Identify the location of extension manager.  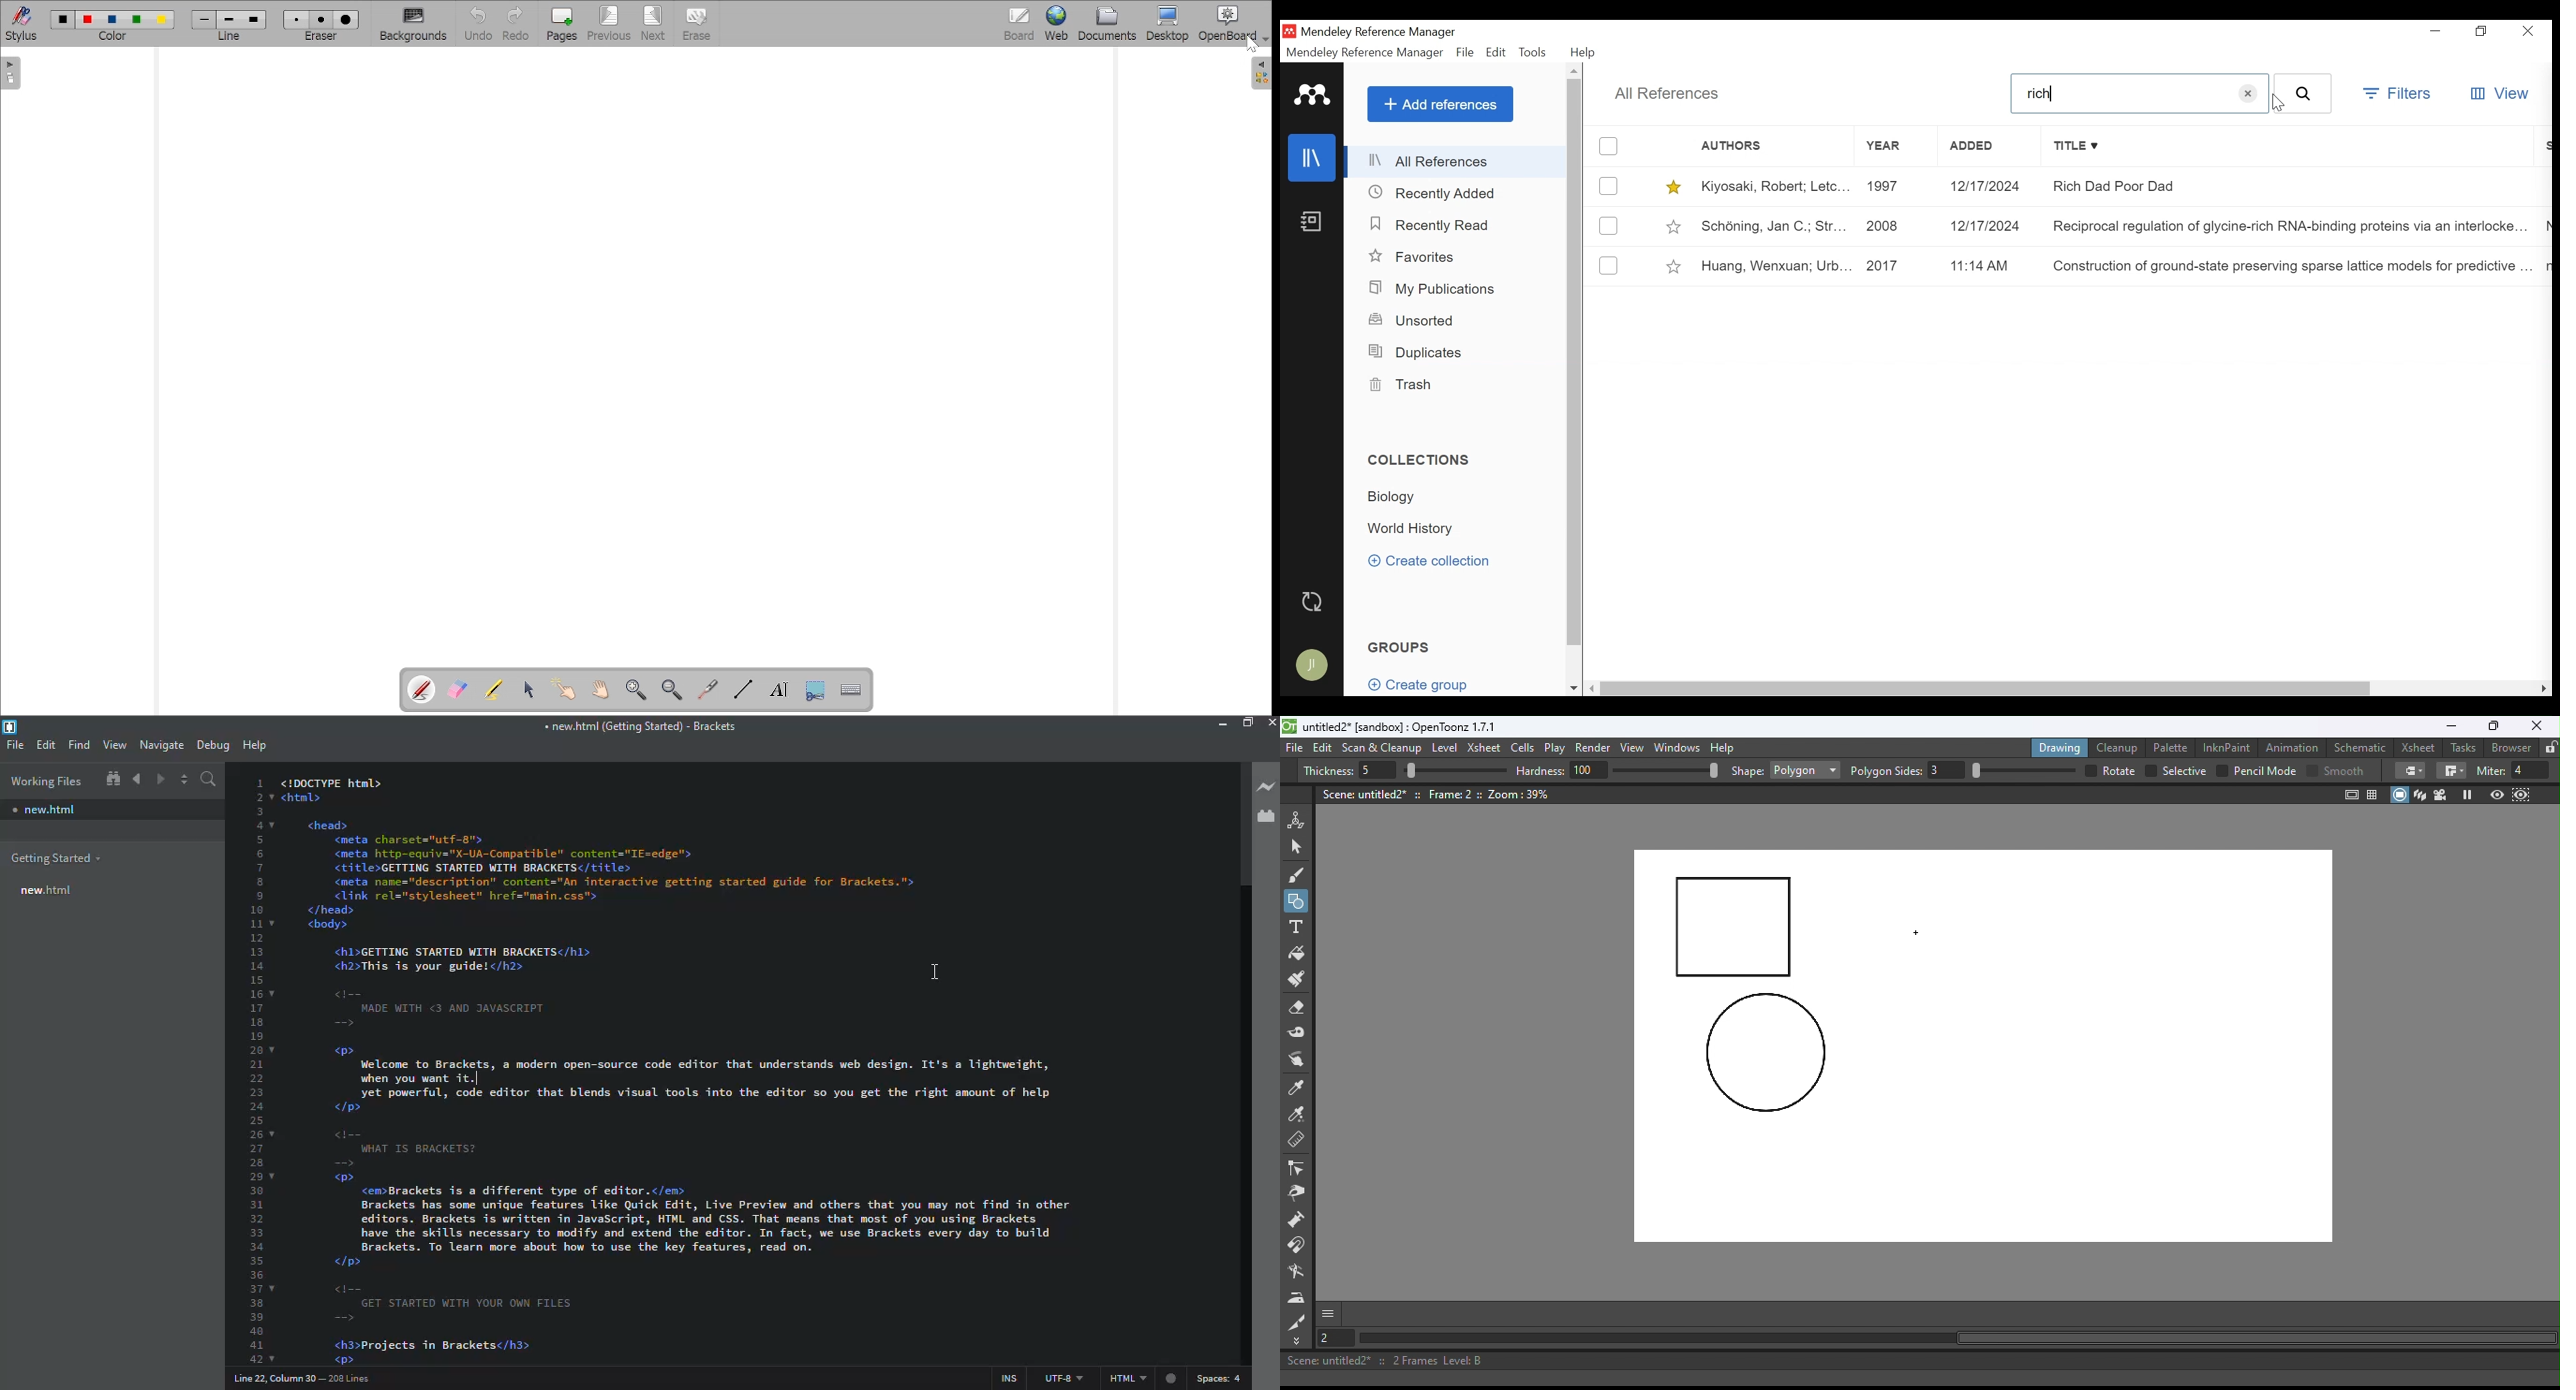
(1267, 815).